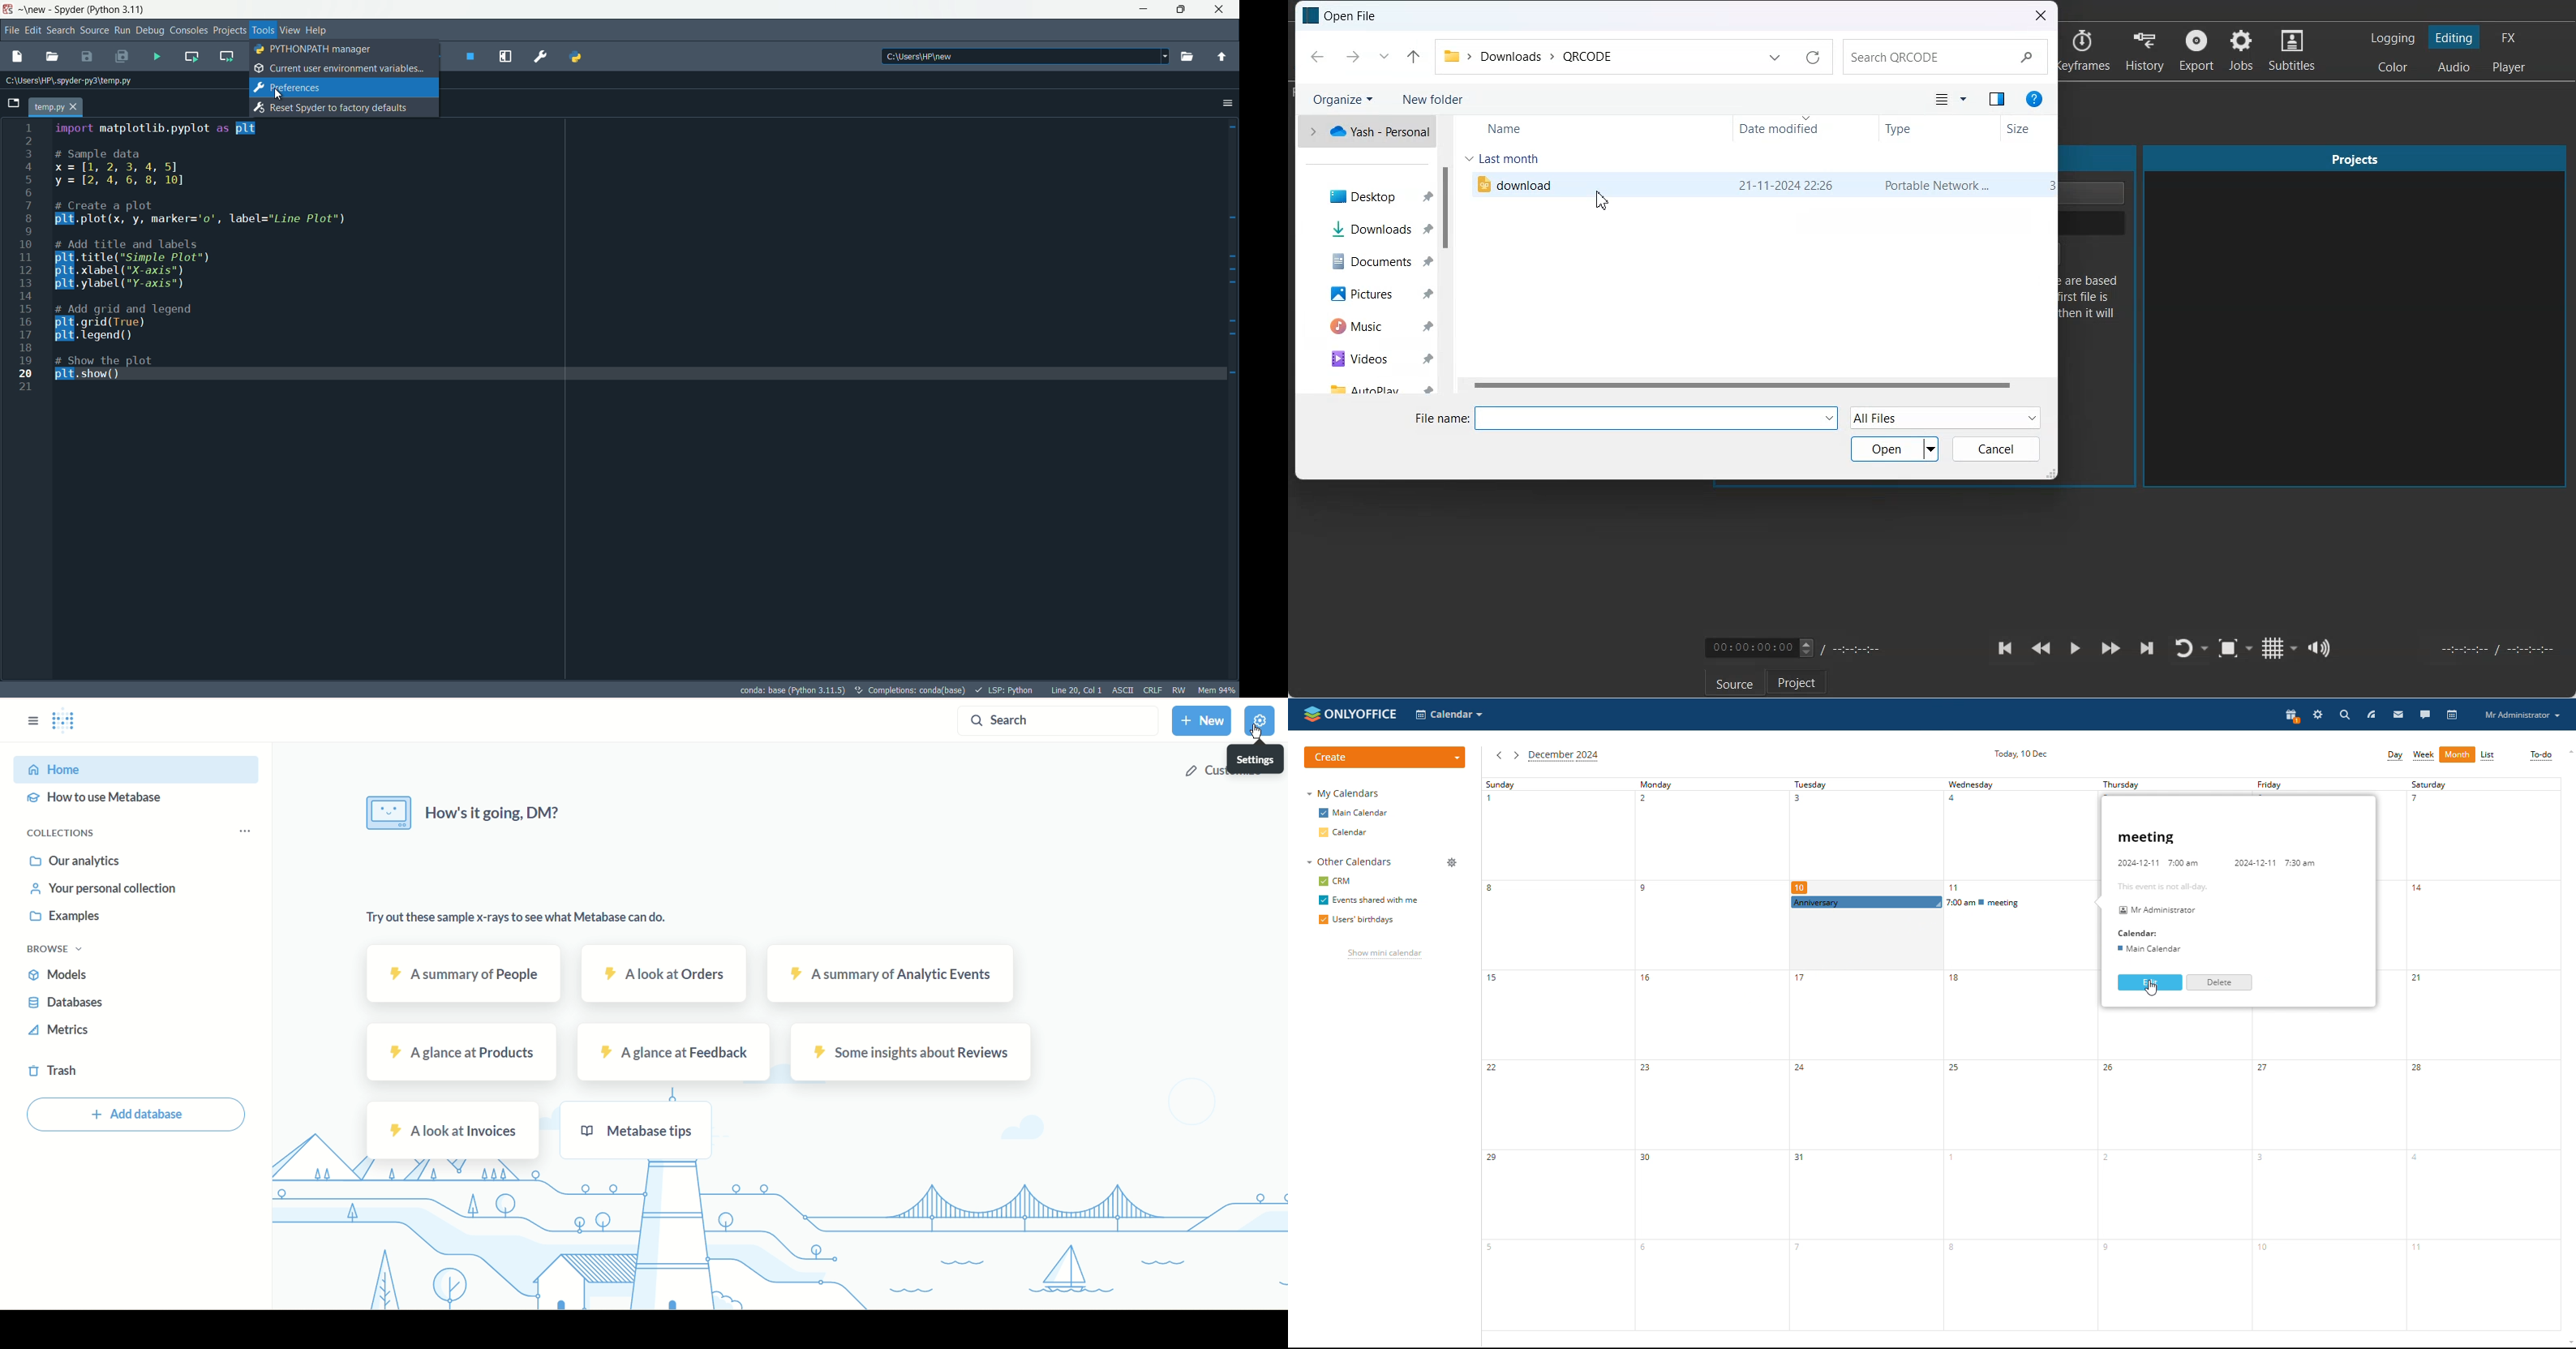 This screenshot has width=2576, height=1372. Describe the element at coordinates (1077, 690) in the screenshot. I see `cursor position` at that location.